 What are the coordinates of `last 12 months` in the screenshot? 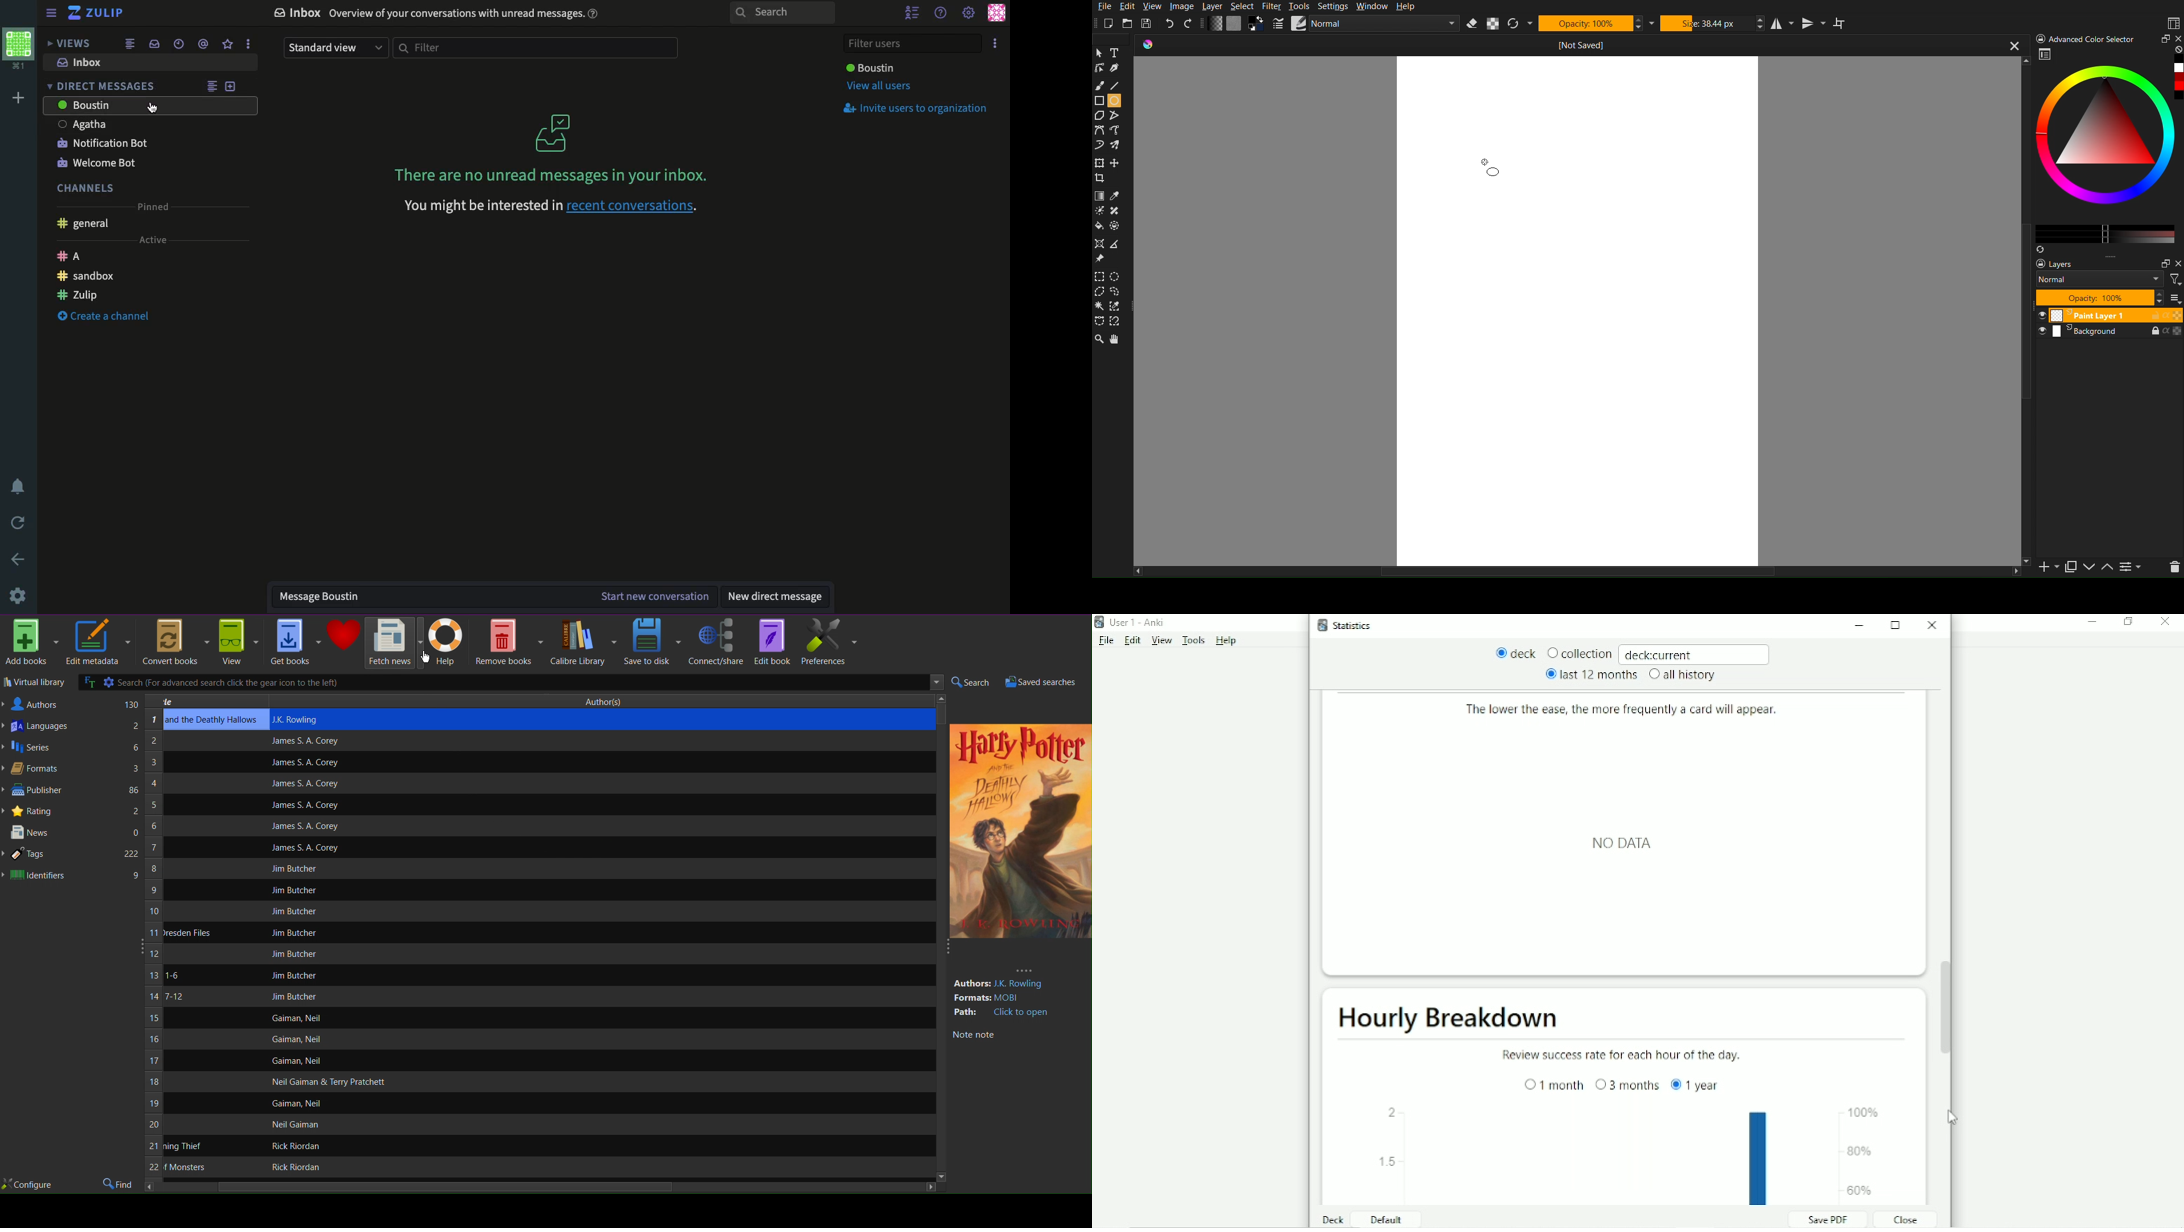 It's located at (1590, 674).